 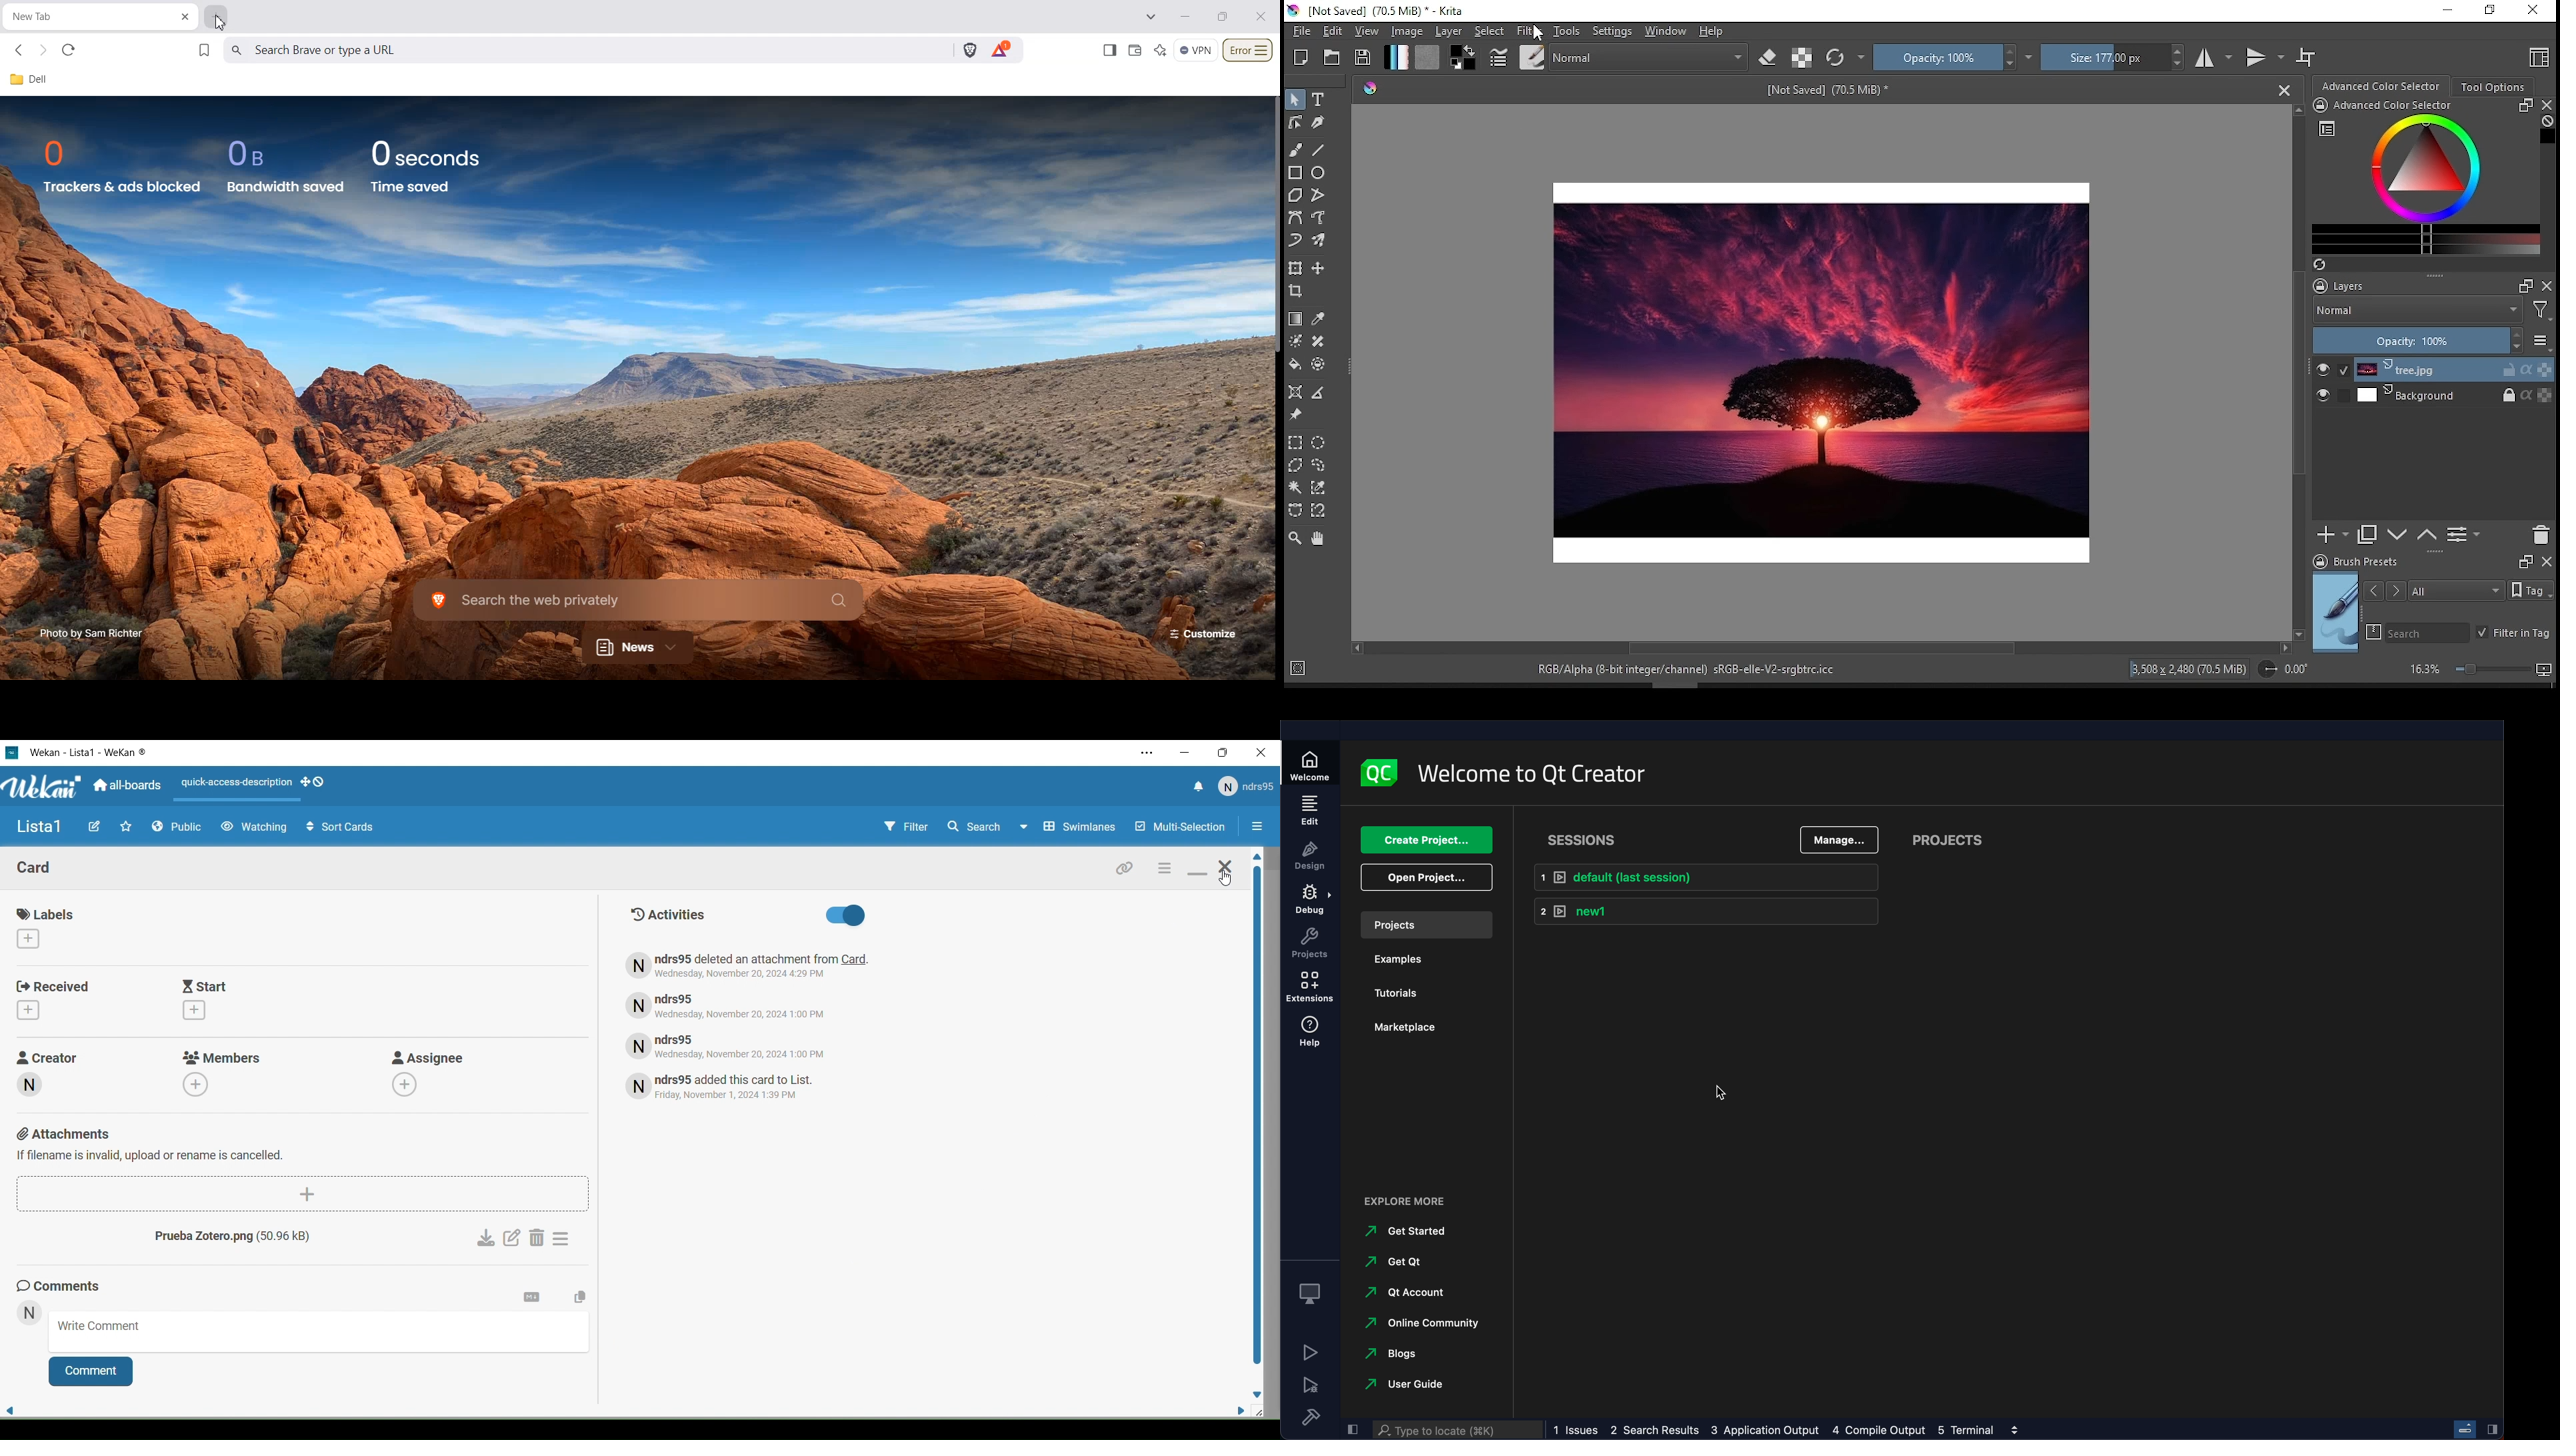 I want to click on layer, so click(x=1448, y=32).